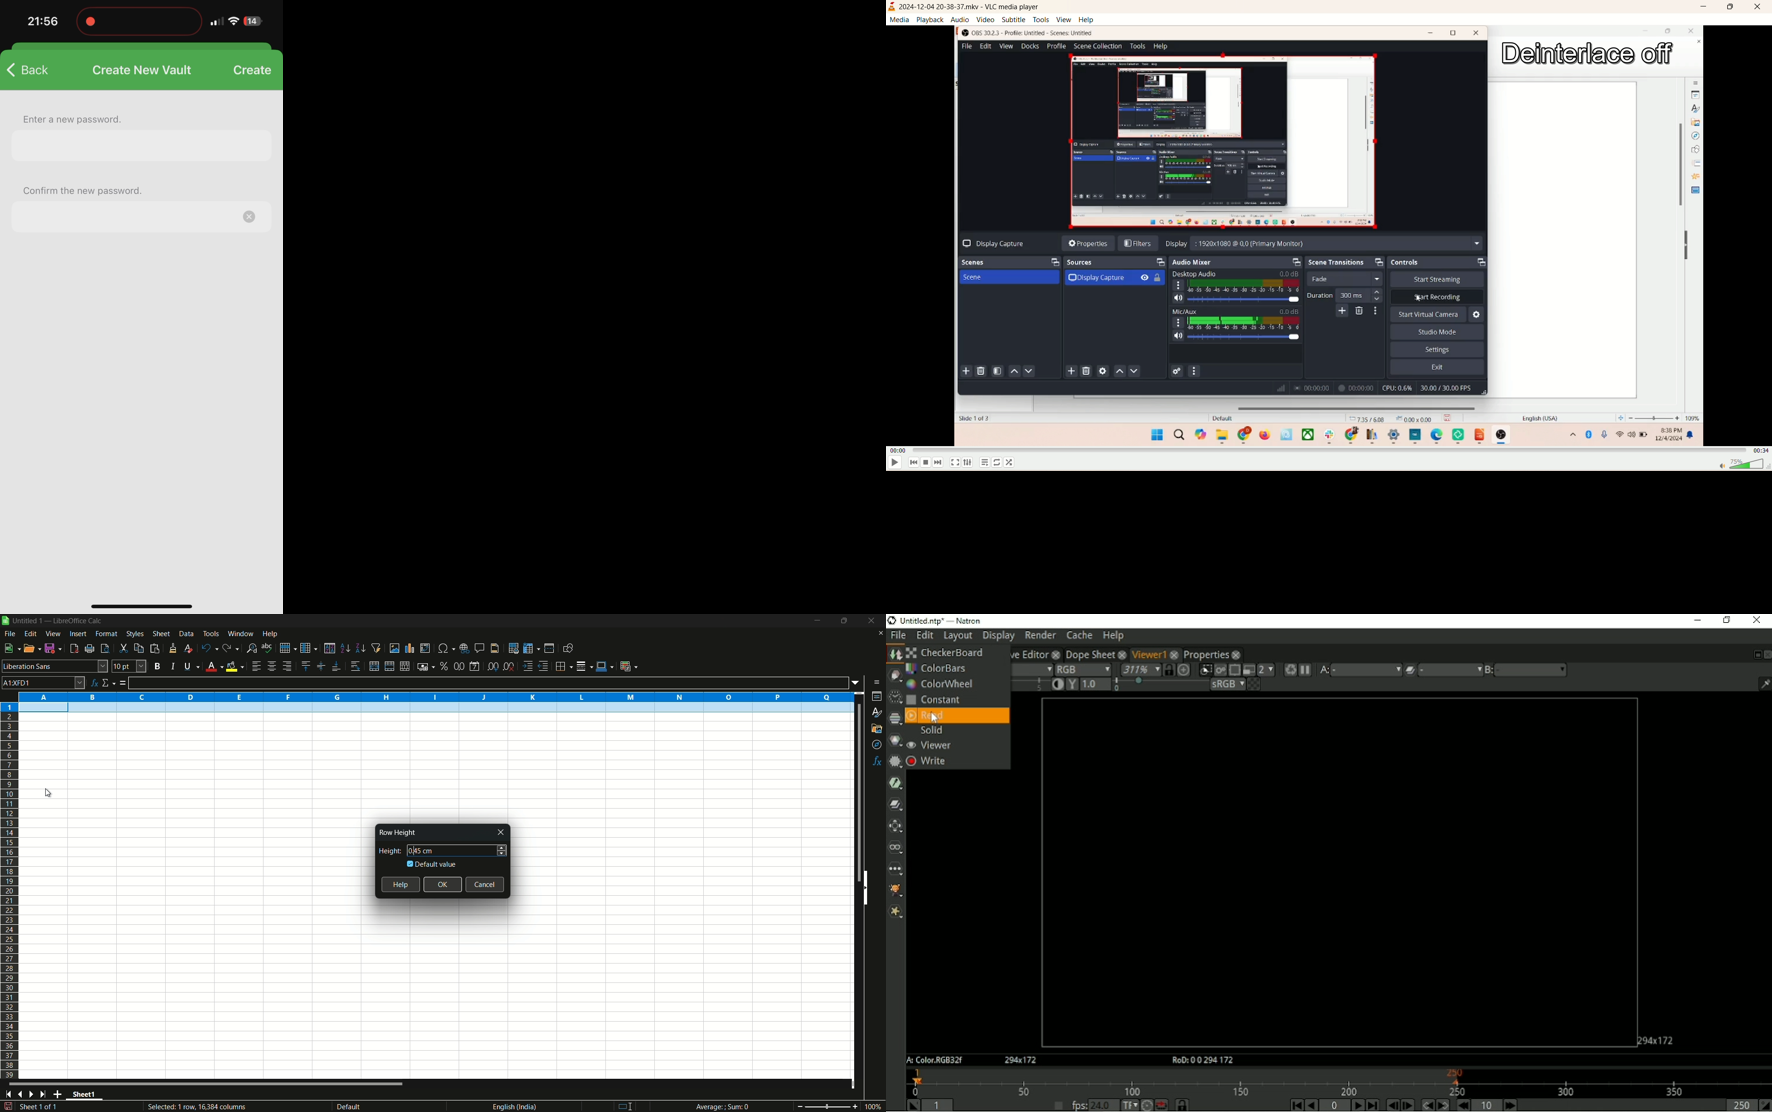  I want to click on scroll bar, so click(854, 793).